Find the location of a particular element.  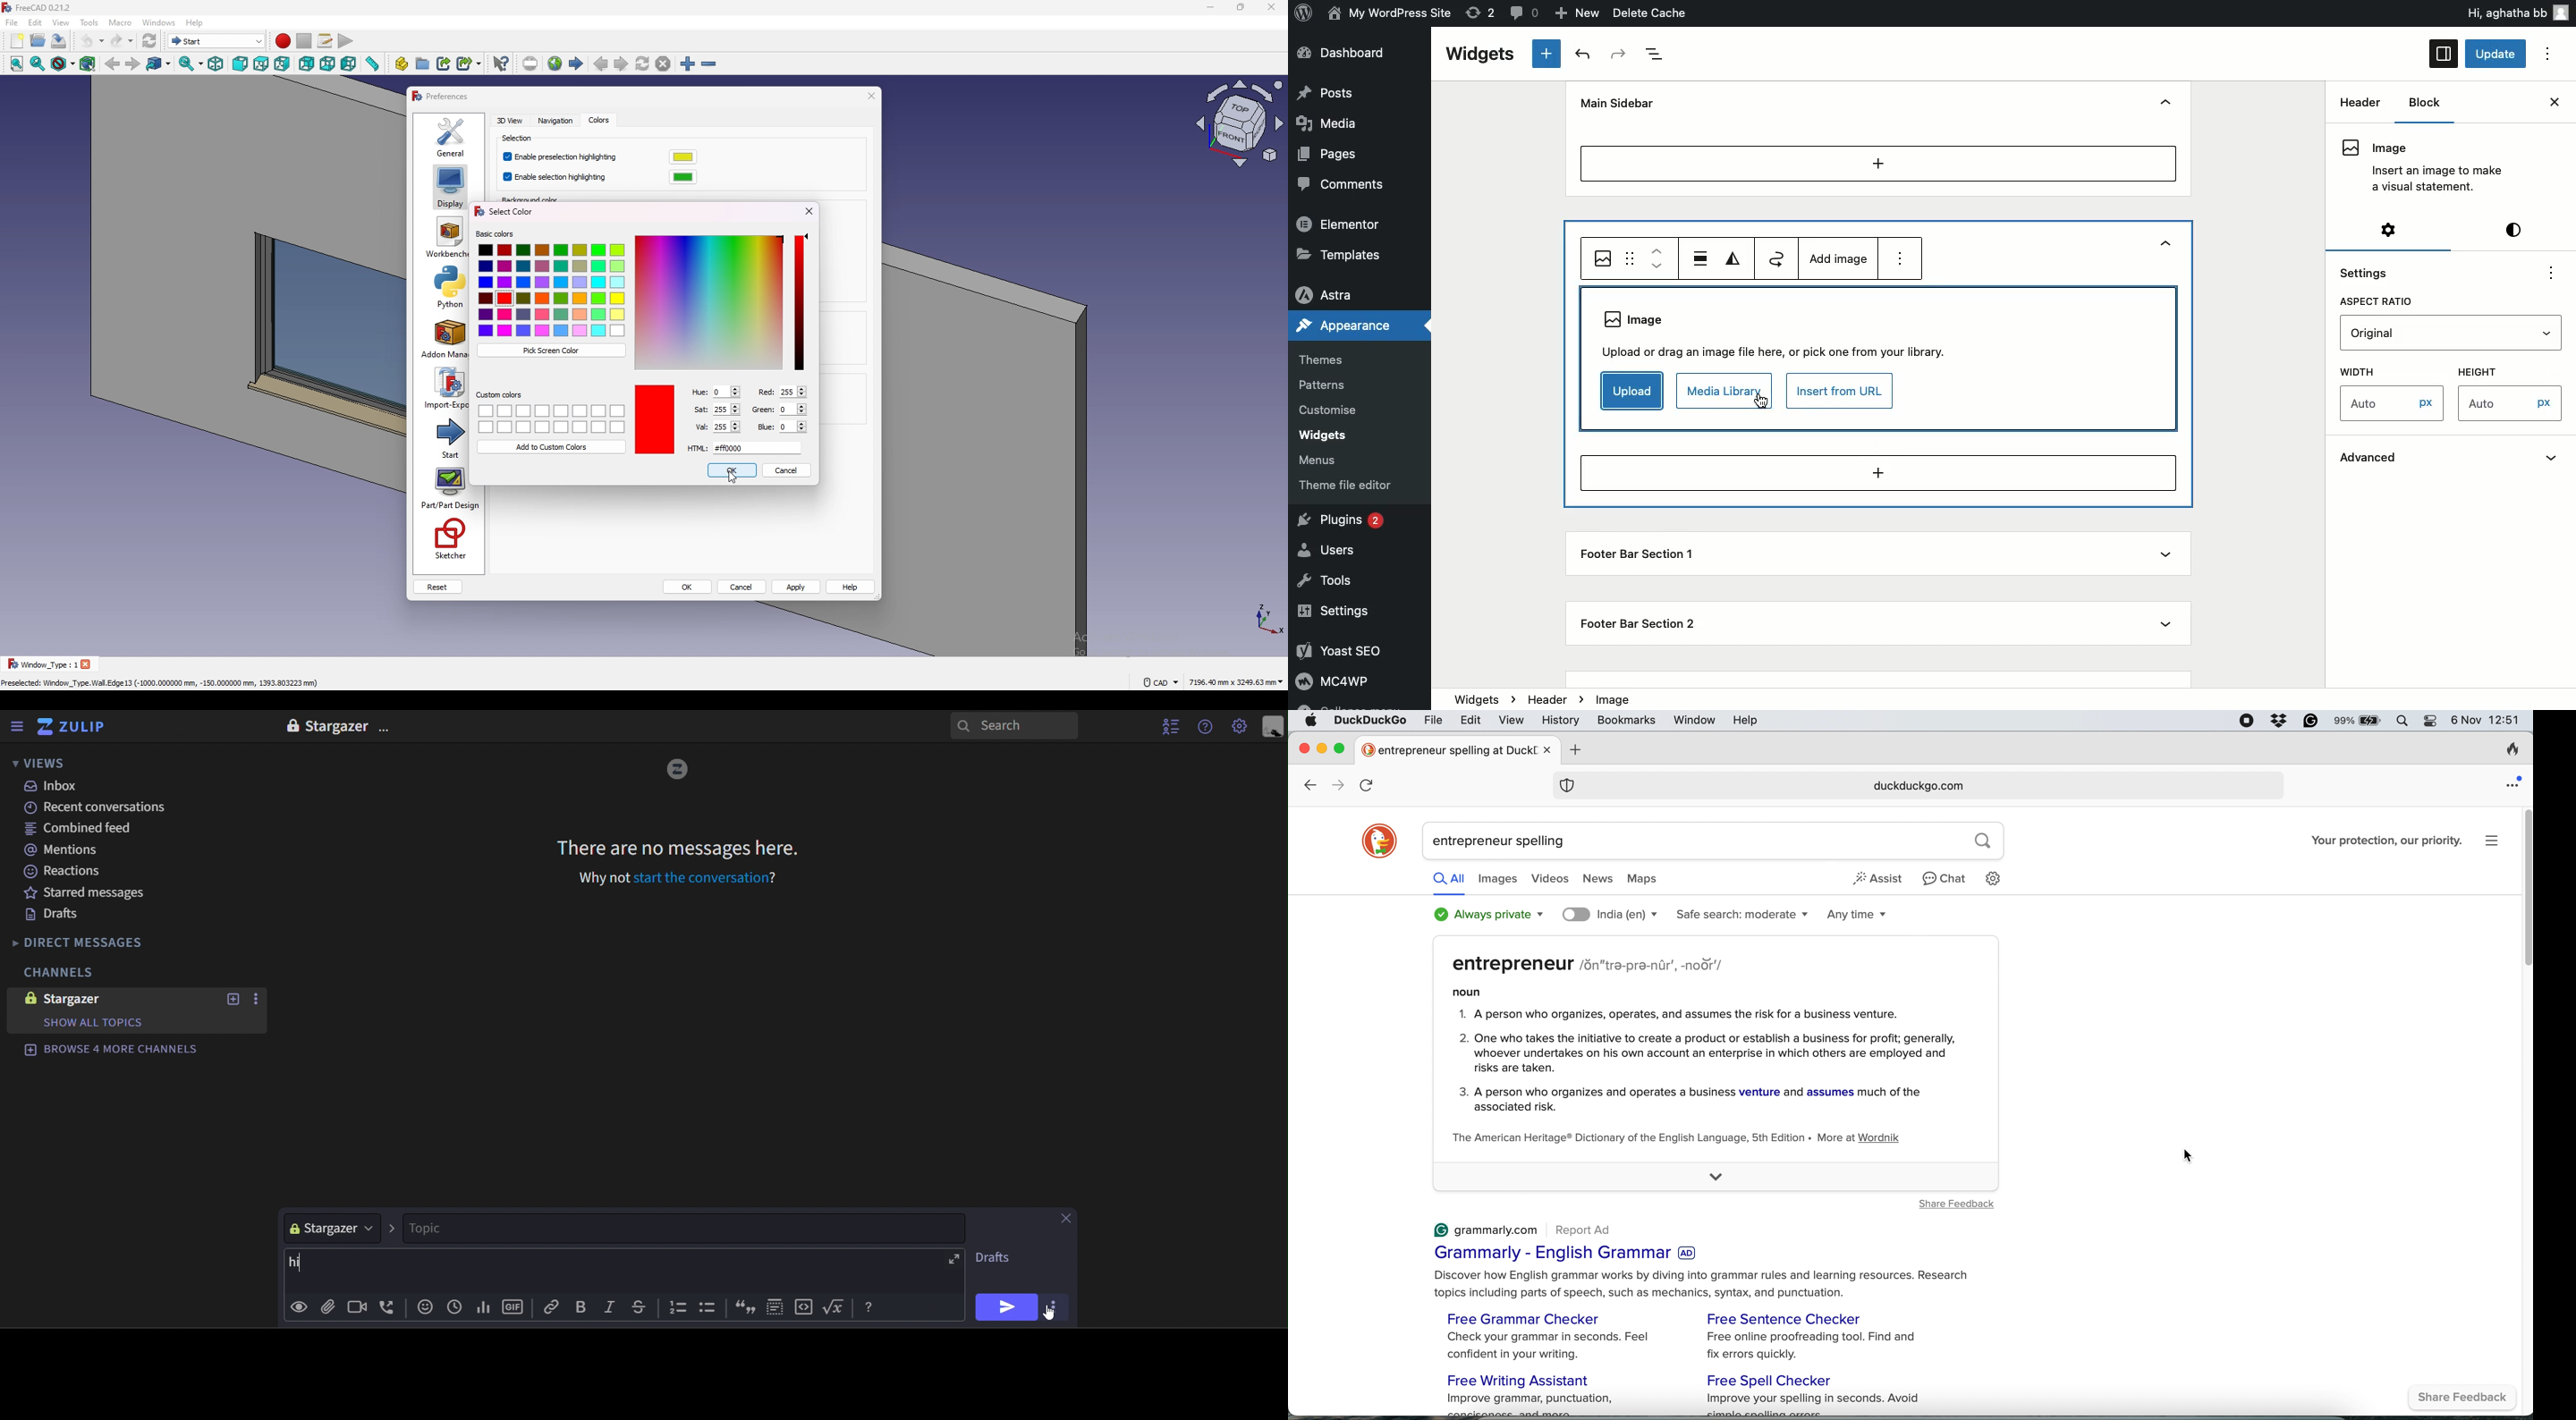

99% is located at coordinates (2341, 722).